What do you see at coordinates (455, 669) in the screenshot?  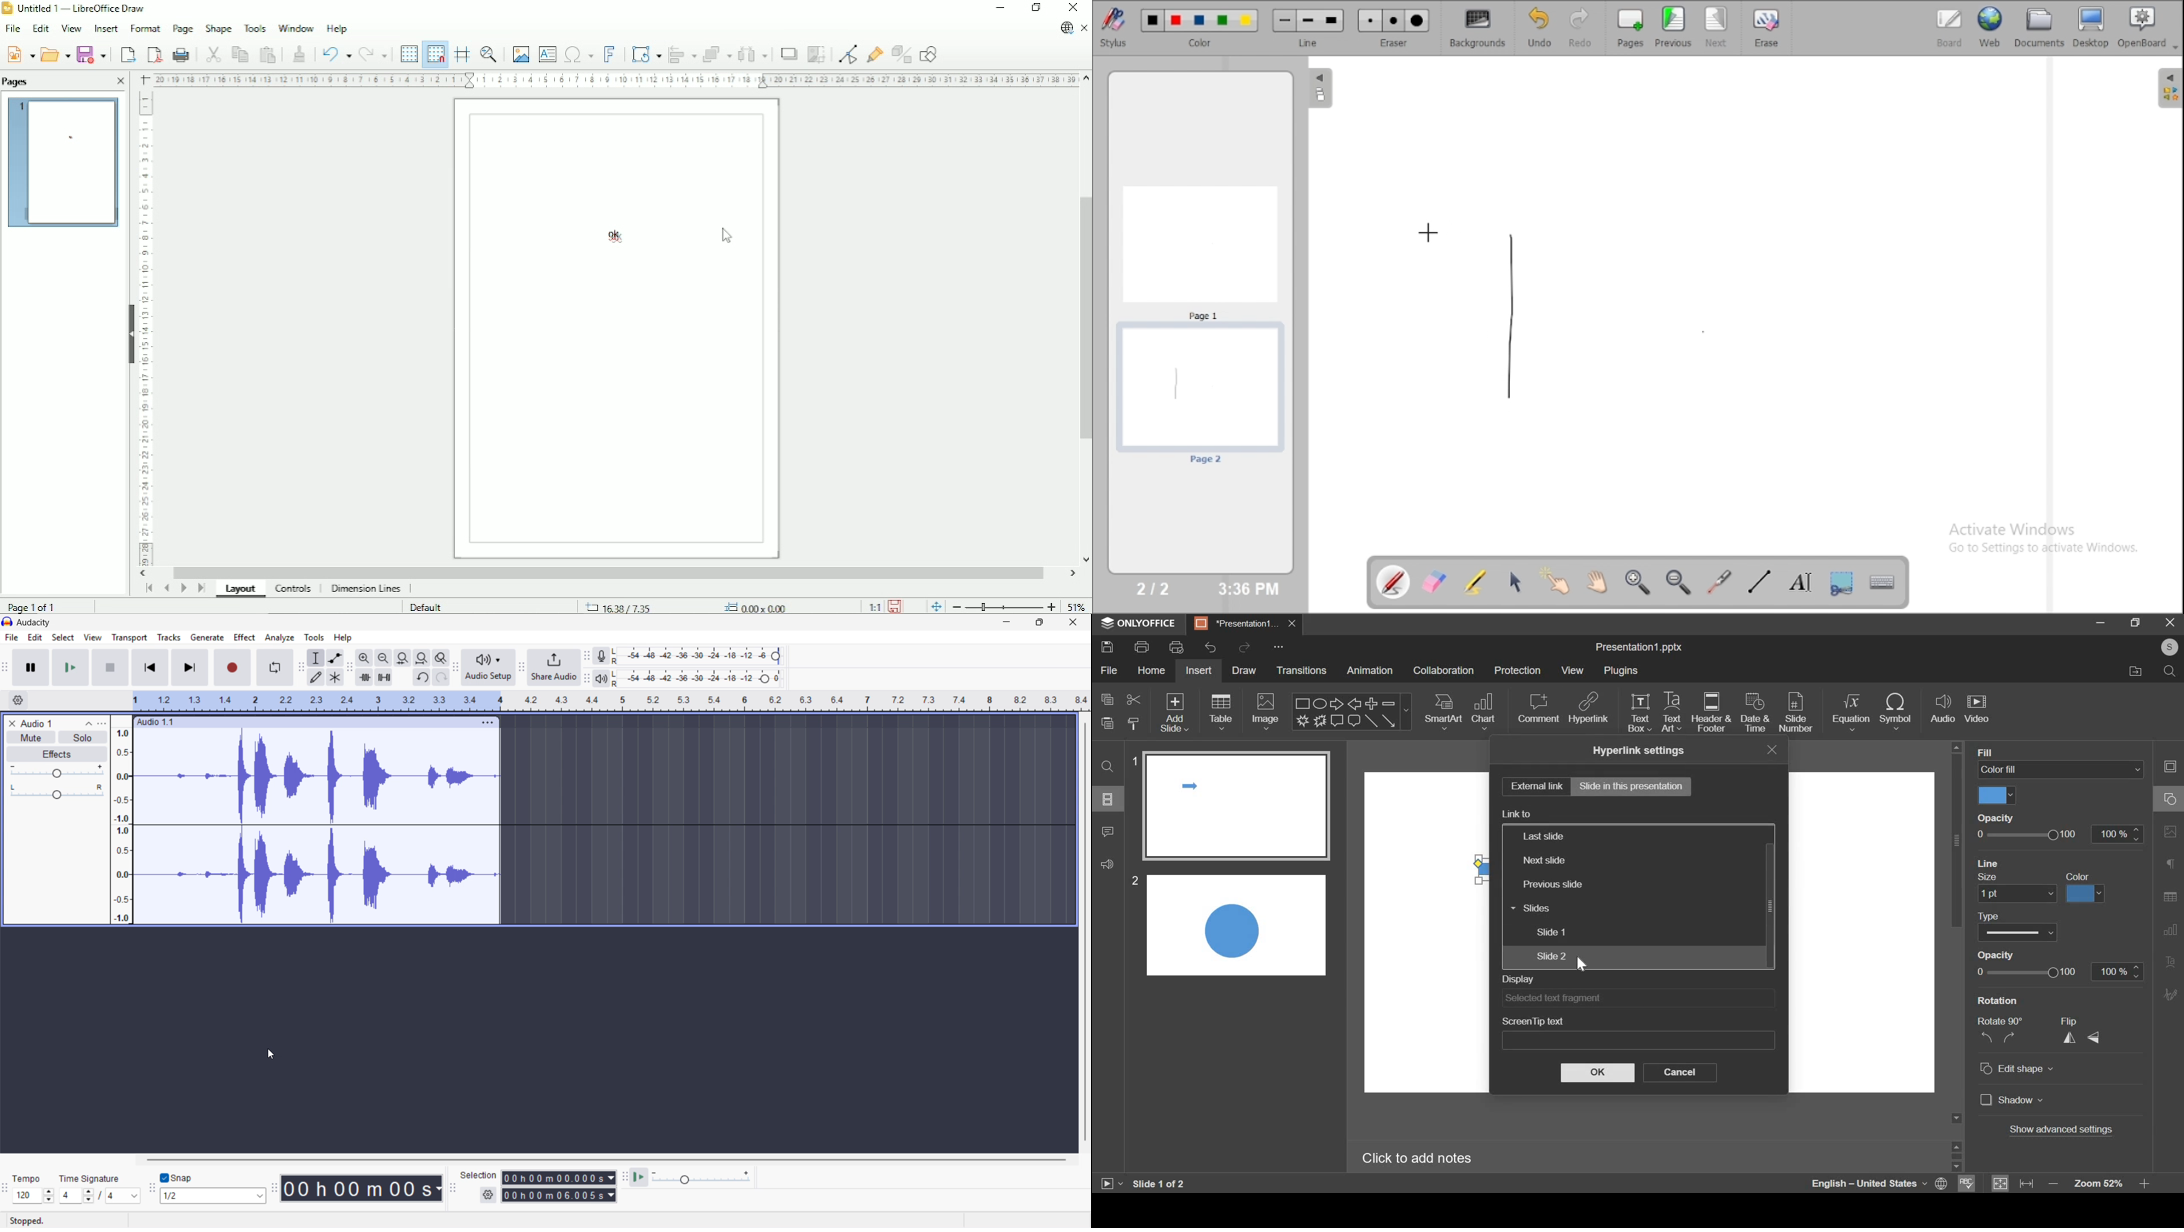 I see `audio setup toolbar` at bounding box center [455, 669].